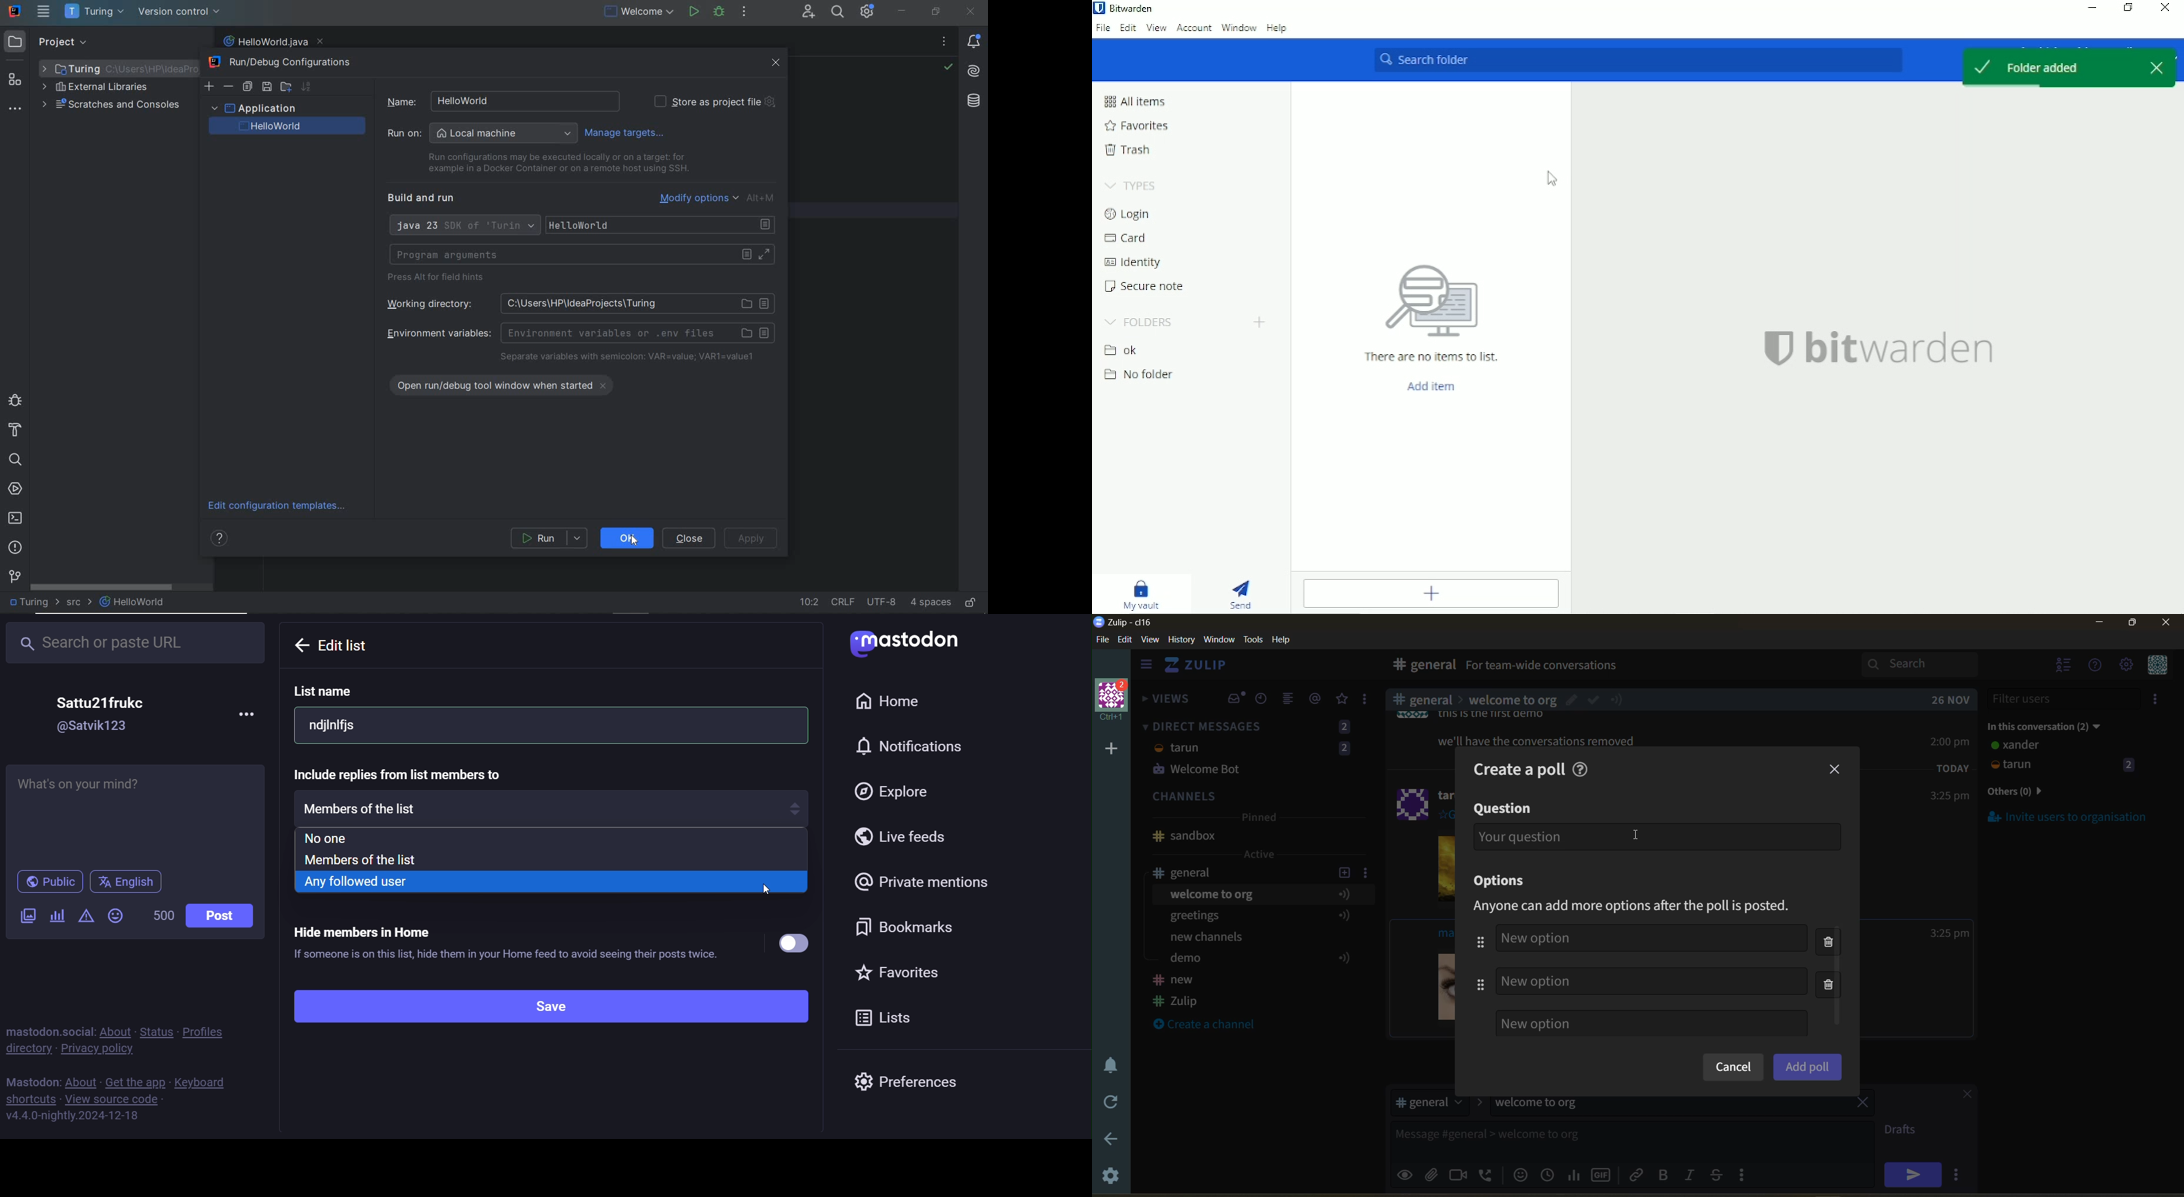 The height and width of the screenshot is (1204, 2184). I want to click on content warning, so click(86, 918).